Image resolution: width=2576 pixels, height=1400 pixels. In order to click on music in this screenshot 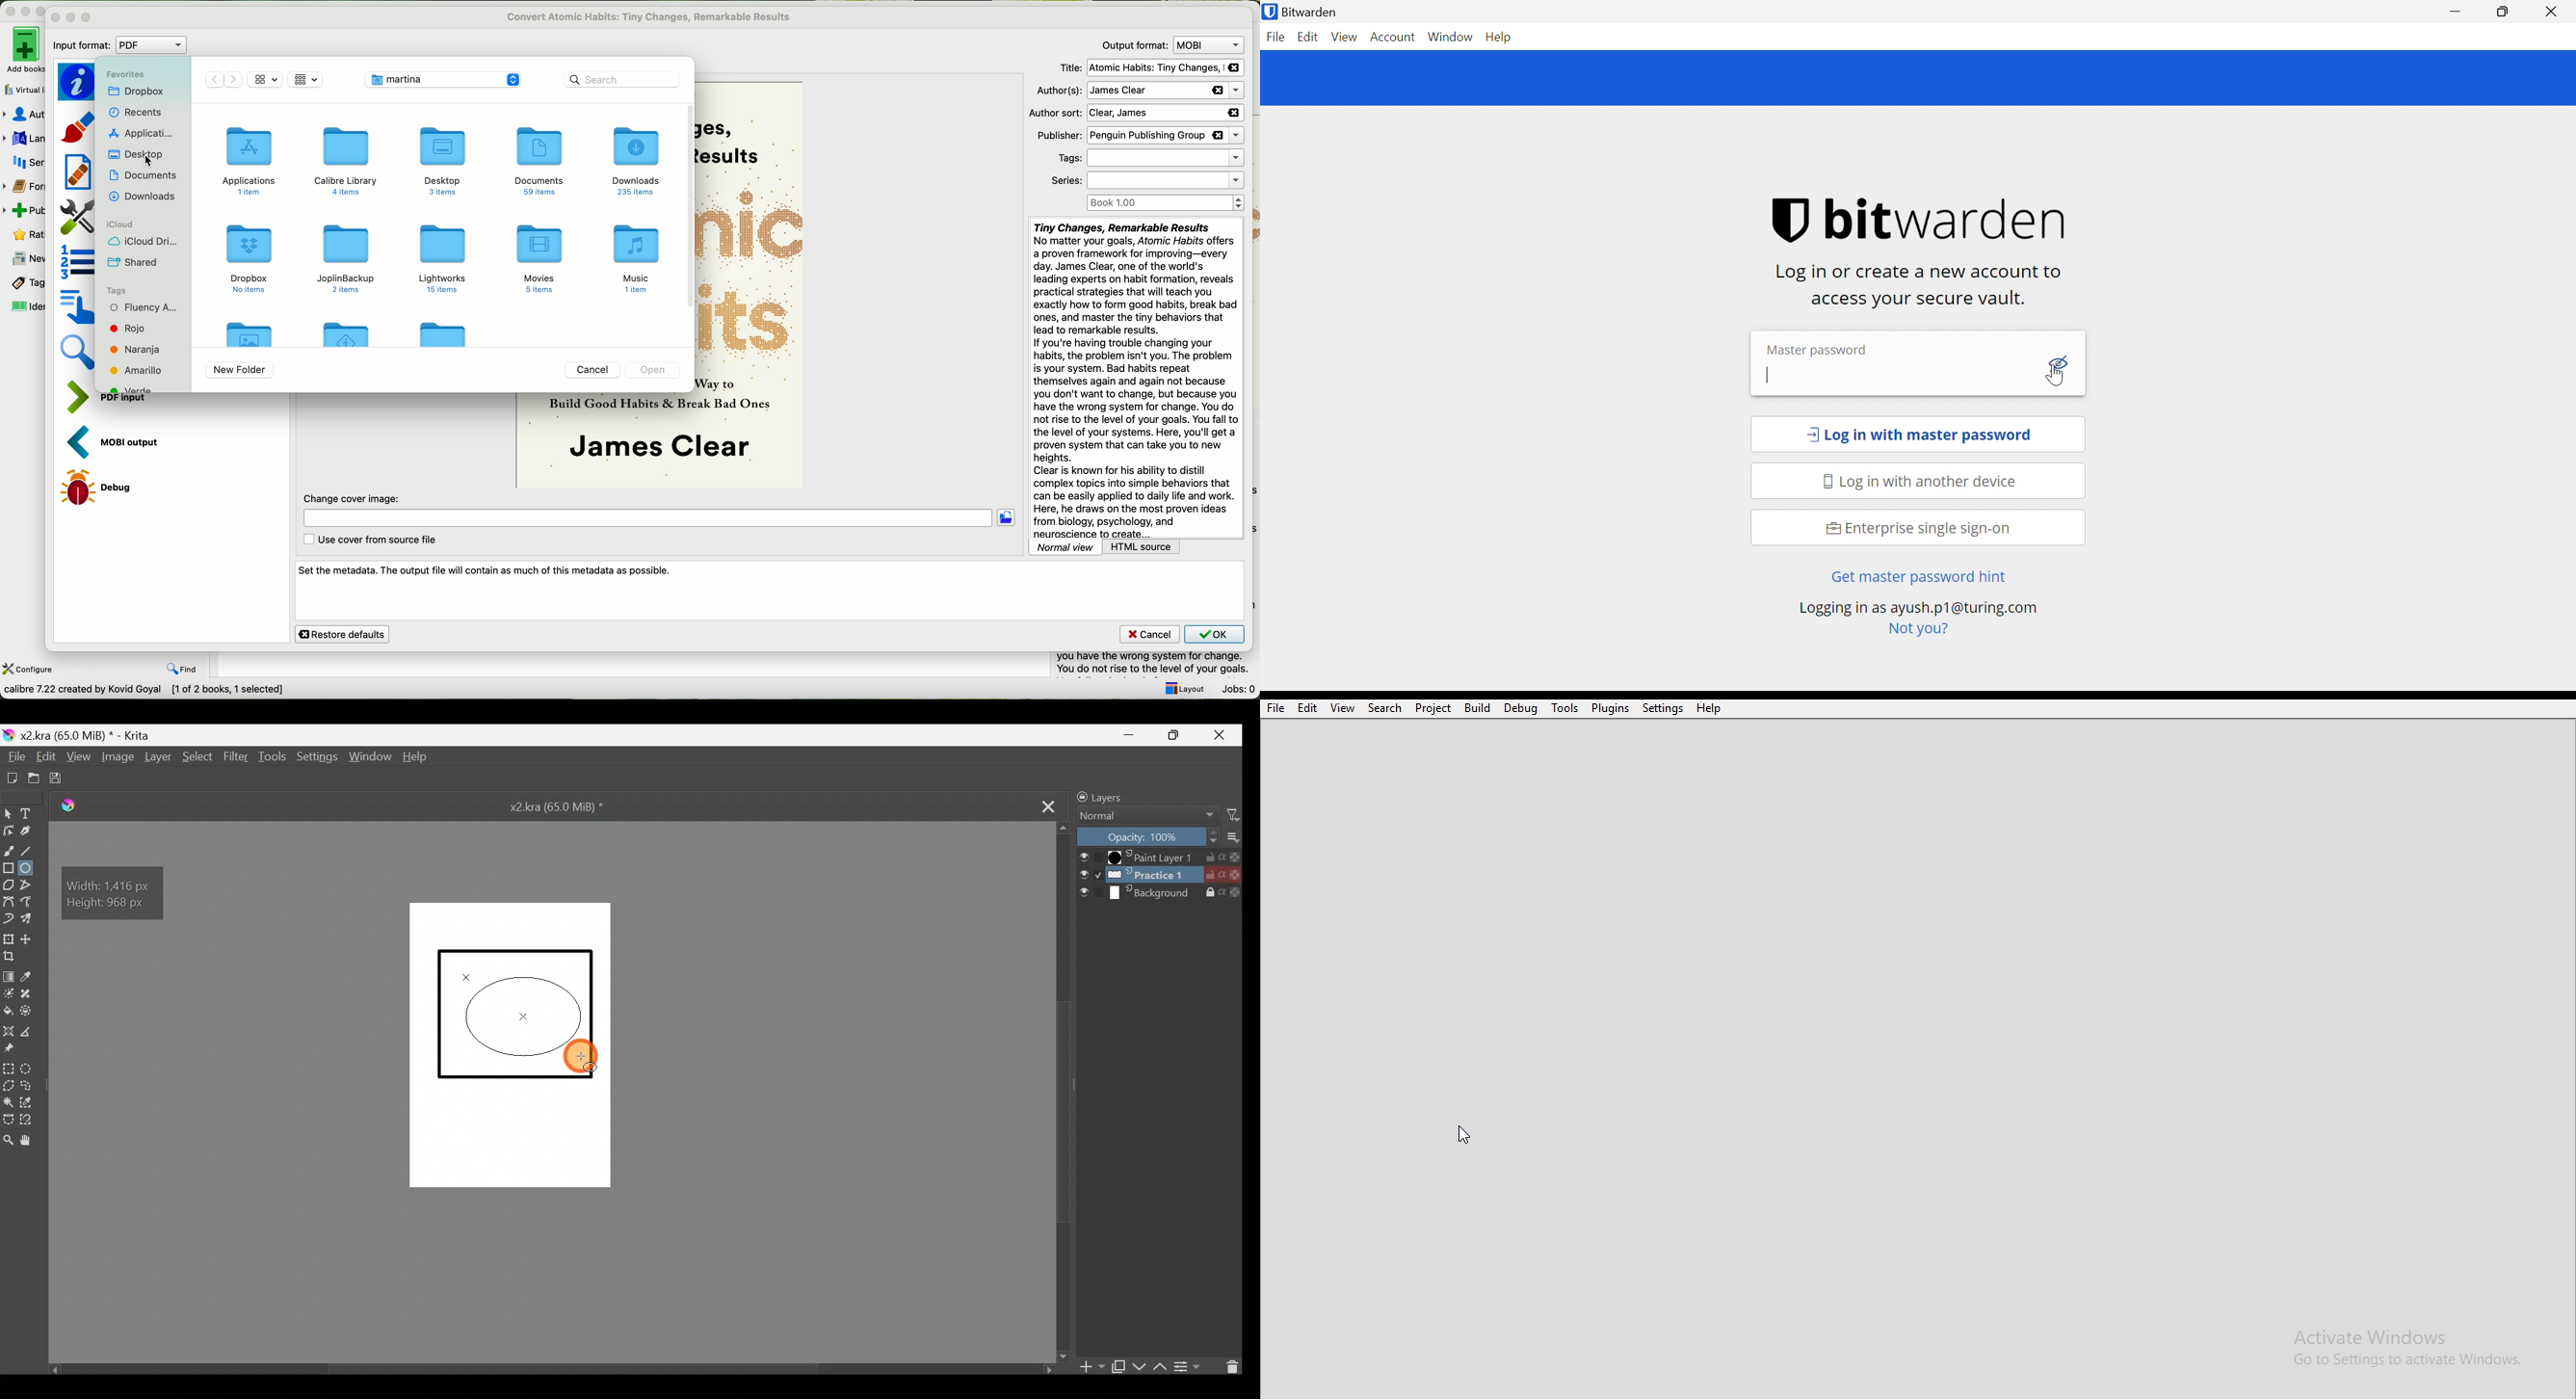, I will do `click(637, 259)`.